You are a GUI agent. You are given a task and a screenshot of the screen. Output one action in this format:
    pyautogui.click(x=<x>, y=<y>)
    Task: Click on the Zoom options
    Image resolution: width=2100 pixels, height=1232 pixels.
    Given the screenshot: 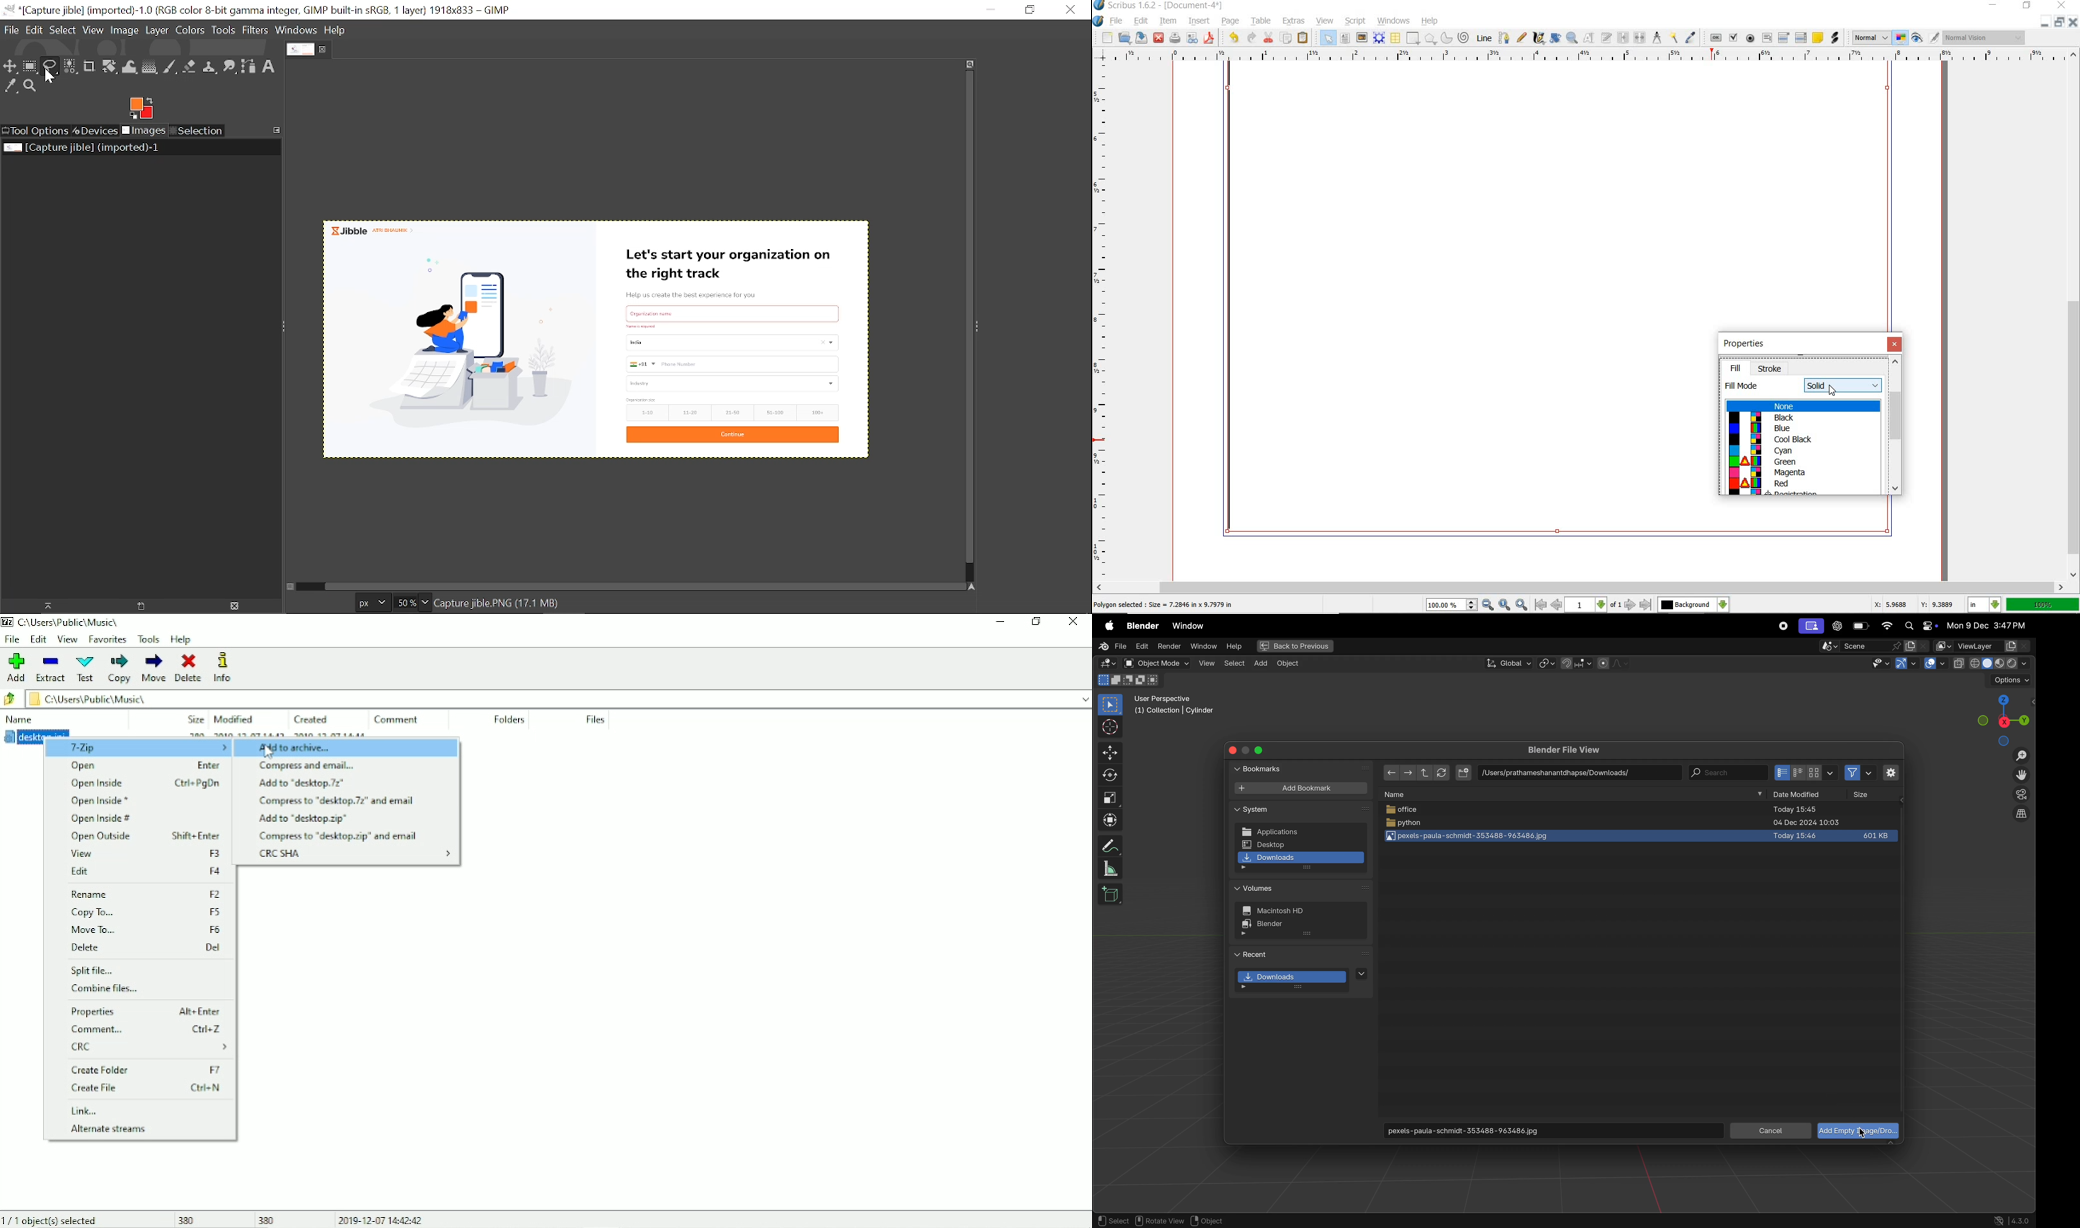 What is the action you would take?
    pyautogui.click(x=426, y=603)
    